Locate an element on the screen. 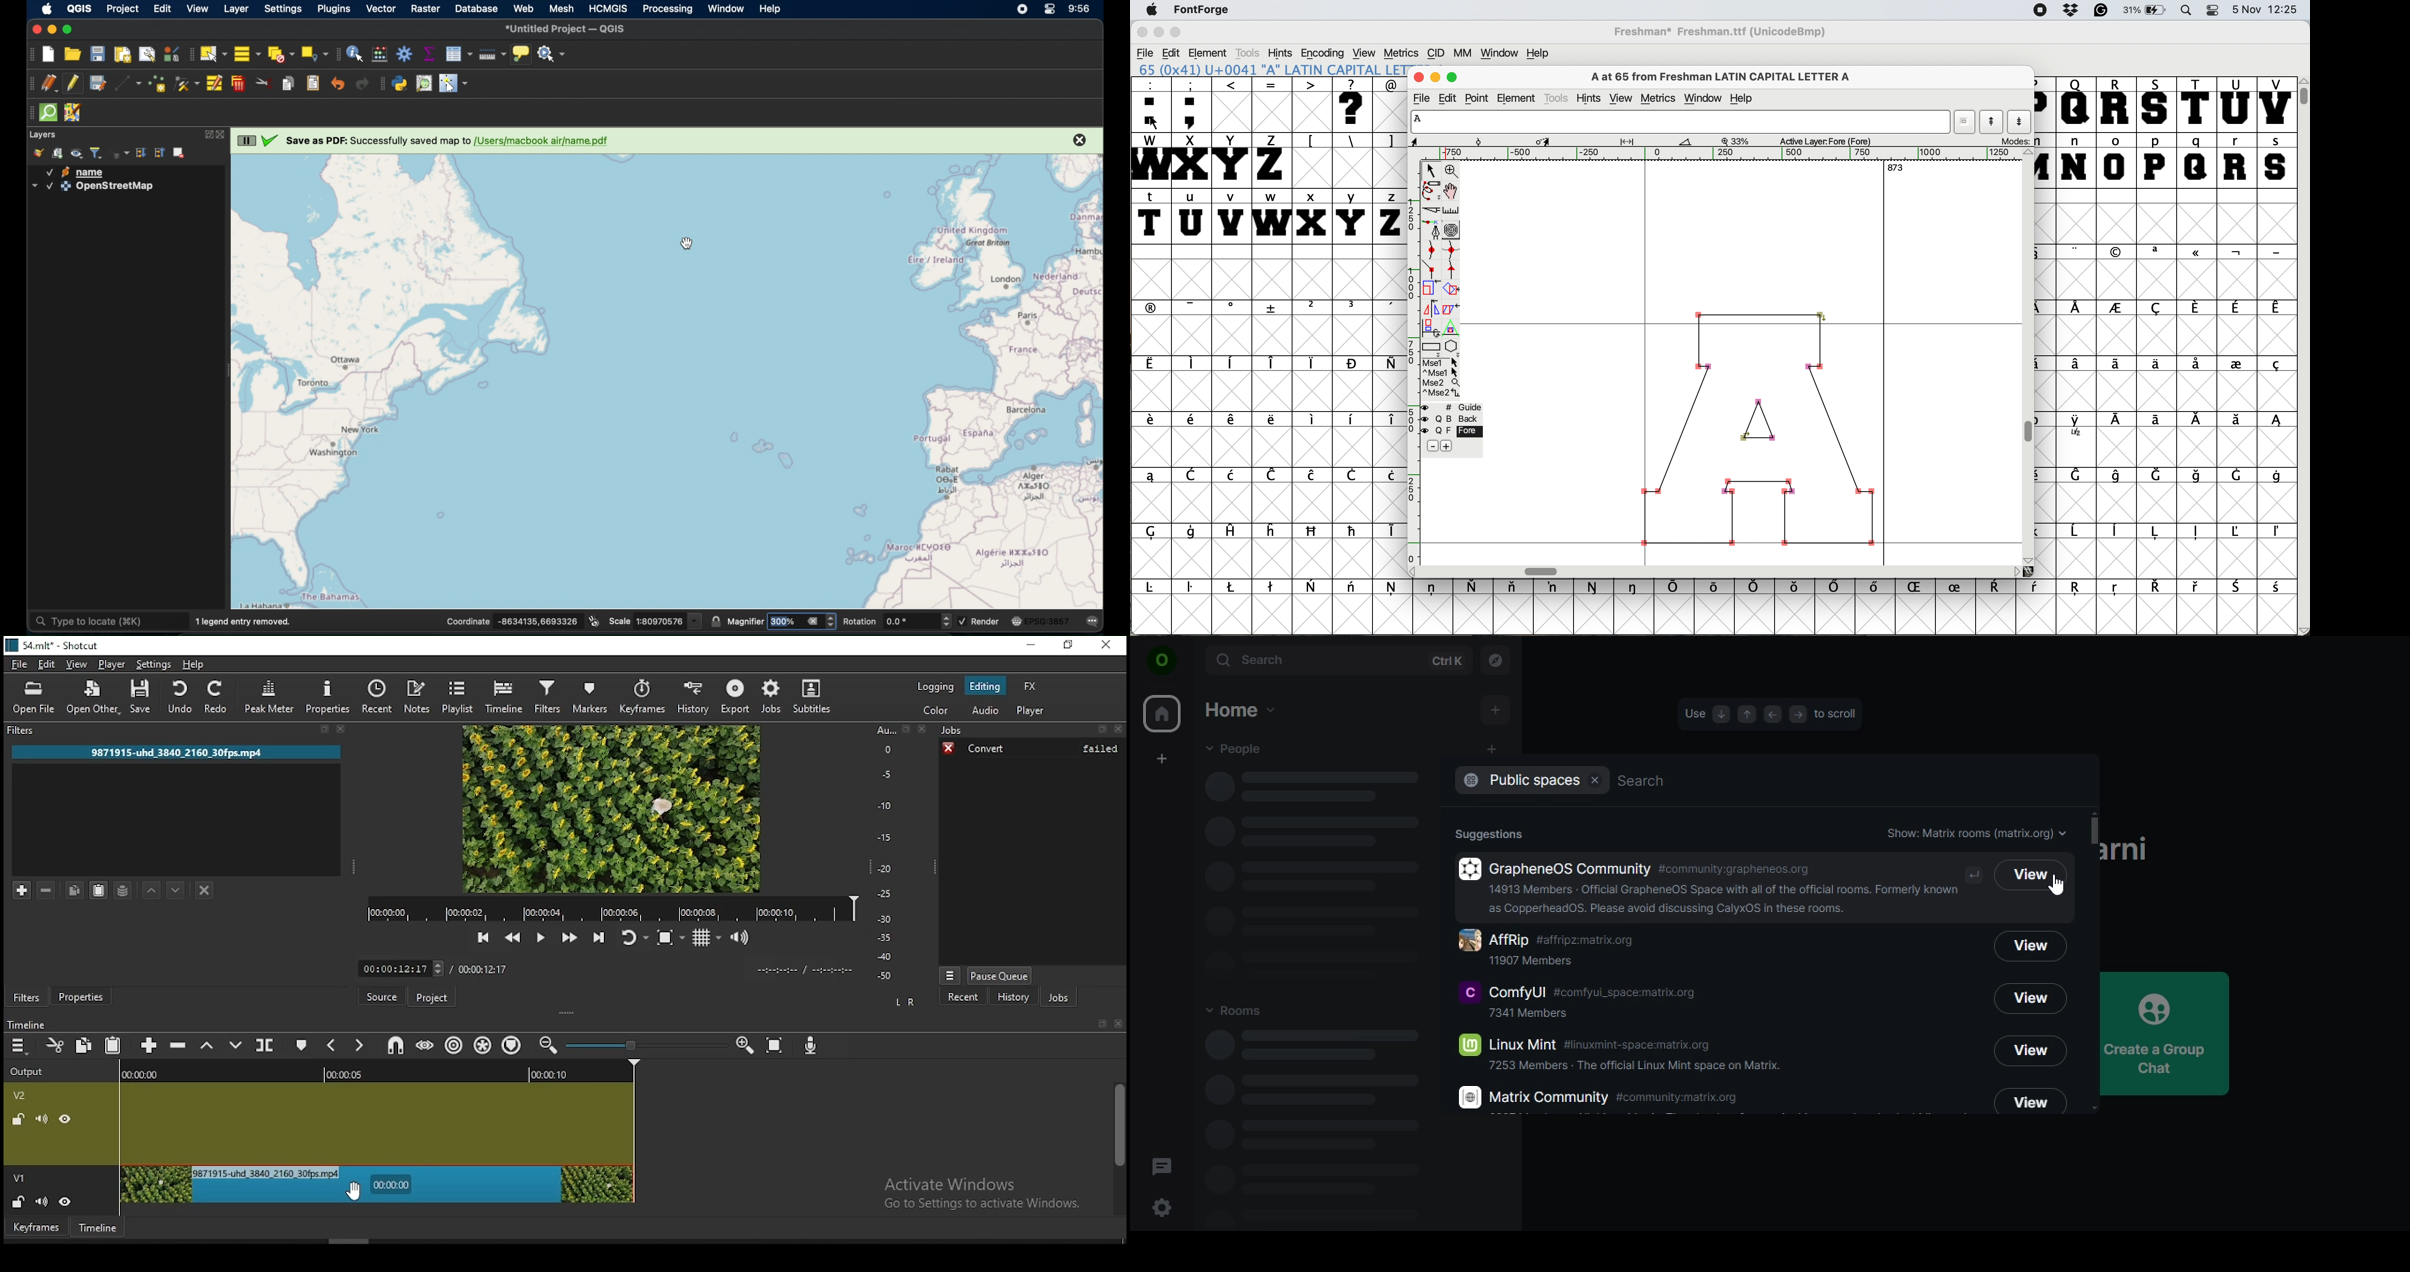  untitled project - QGIS is located at coordinates (567, 29).